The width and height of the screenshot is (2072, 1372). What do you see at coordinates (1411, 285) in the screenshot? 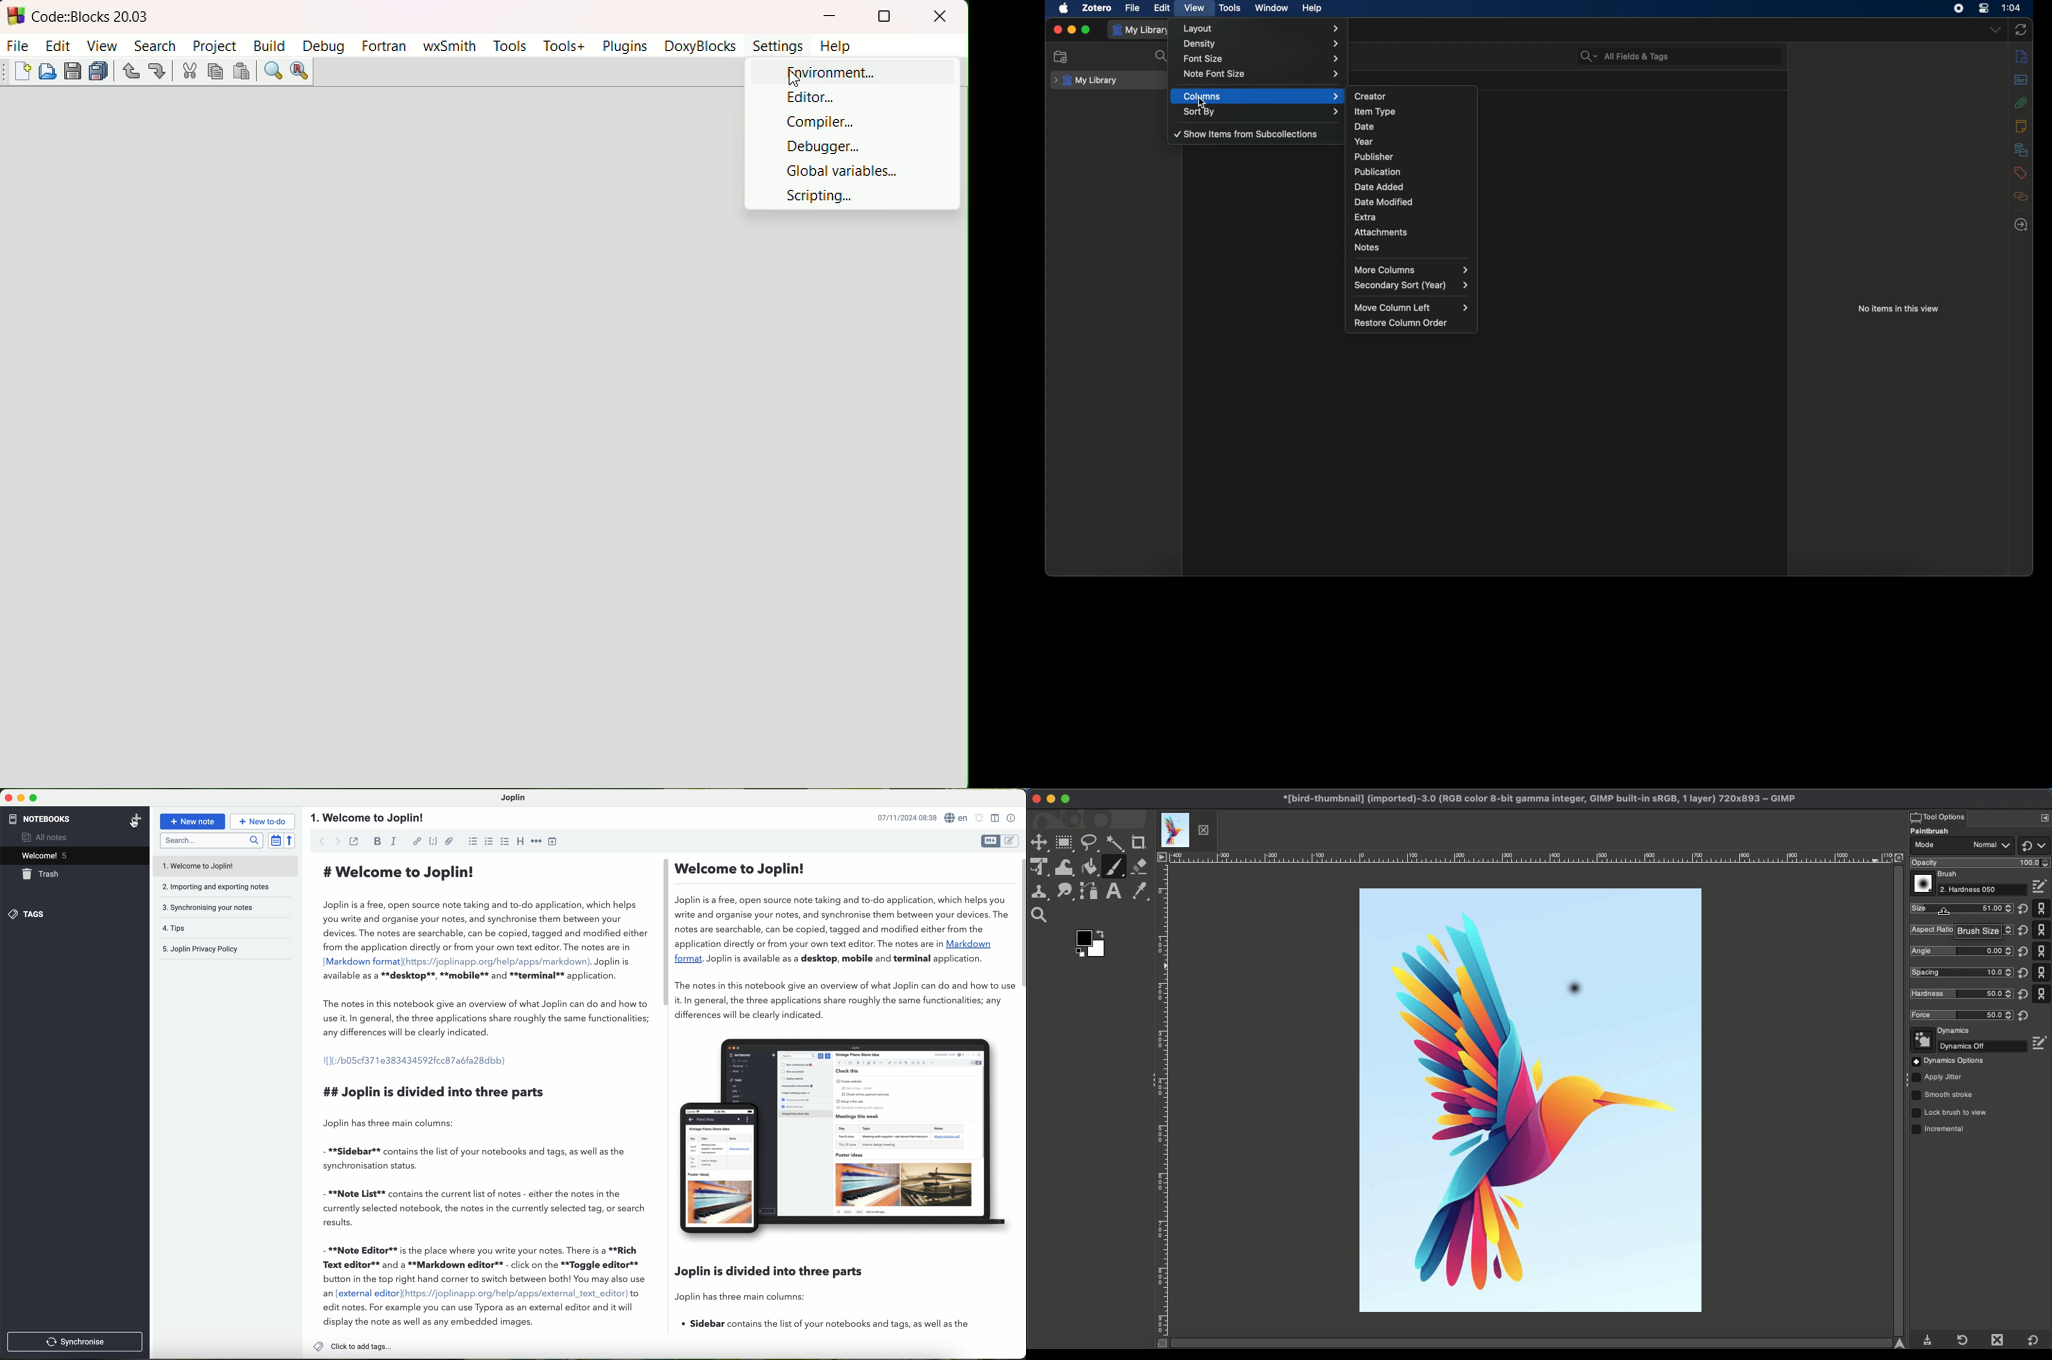
I see `secondary sort` at bounding box center [1411, 285].